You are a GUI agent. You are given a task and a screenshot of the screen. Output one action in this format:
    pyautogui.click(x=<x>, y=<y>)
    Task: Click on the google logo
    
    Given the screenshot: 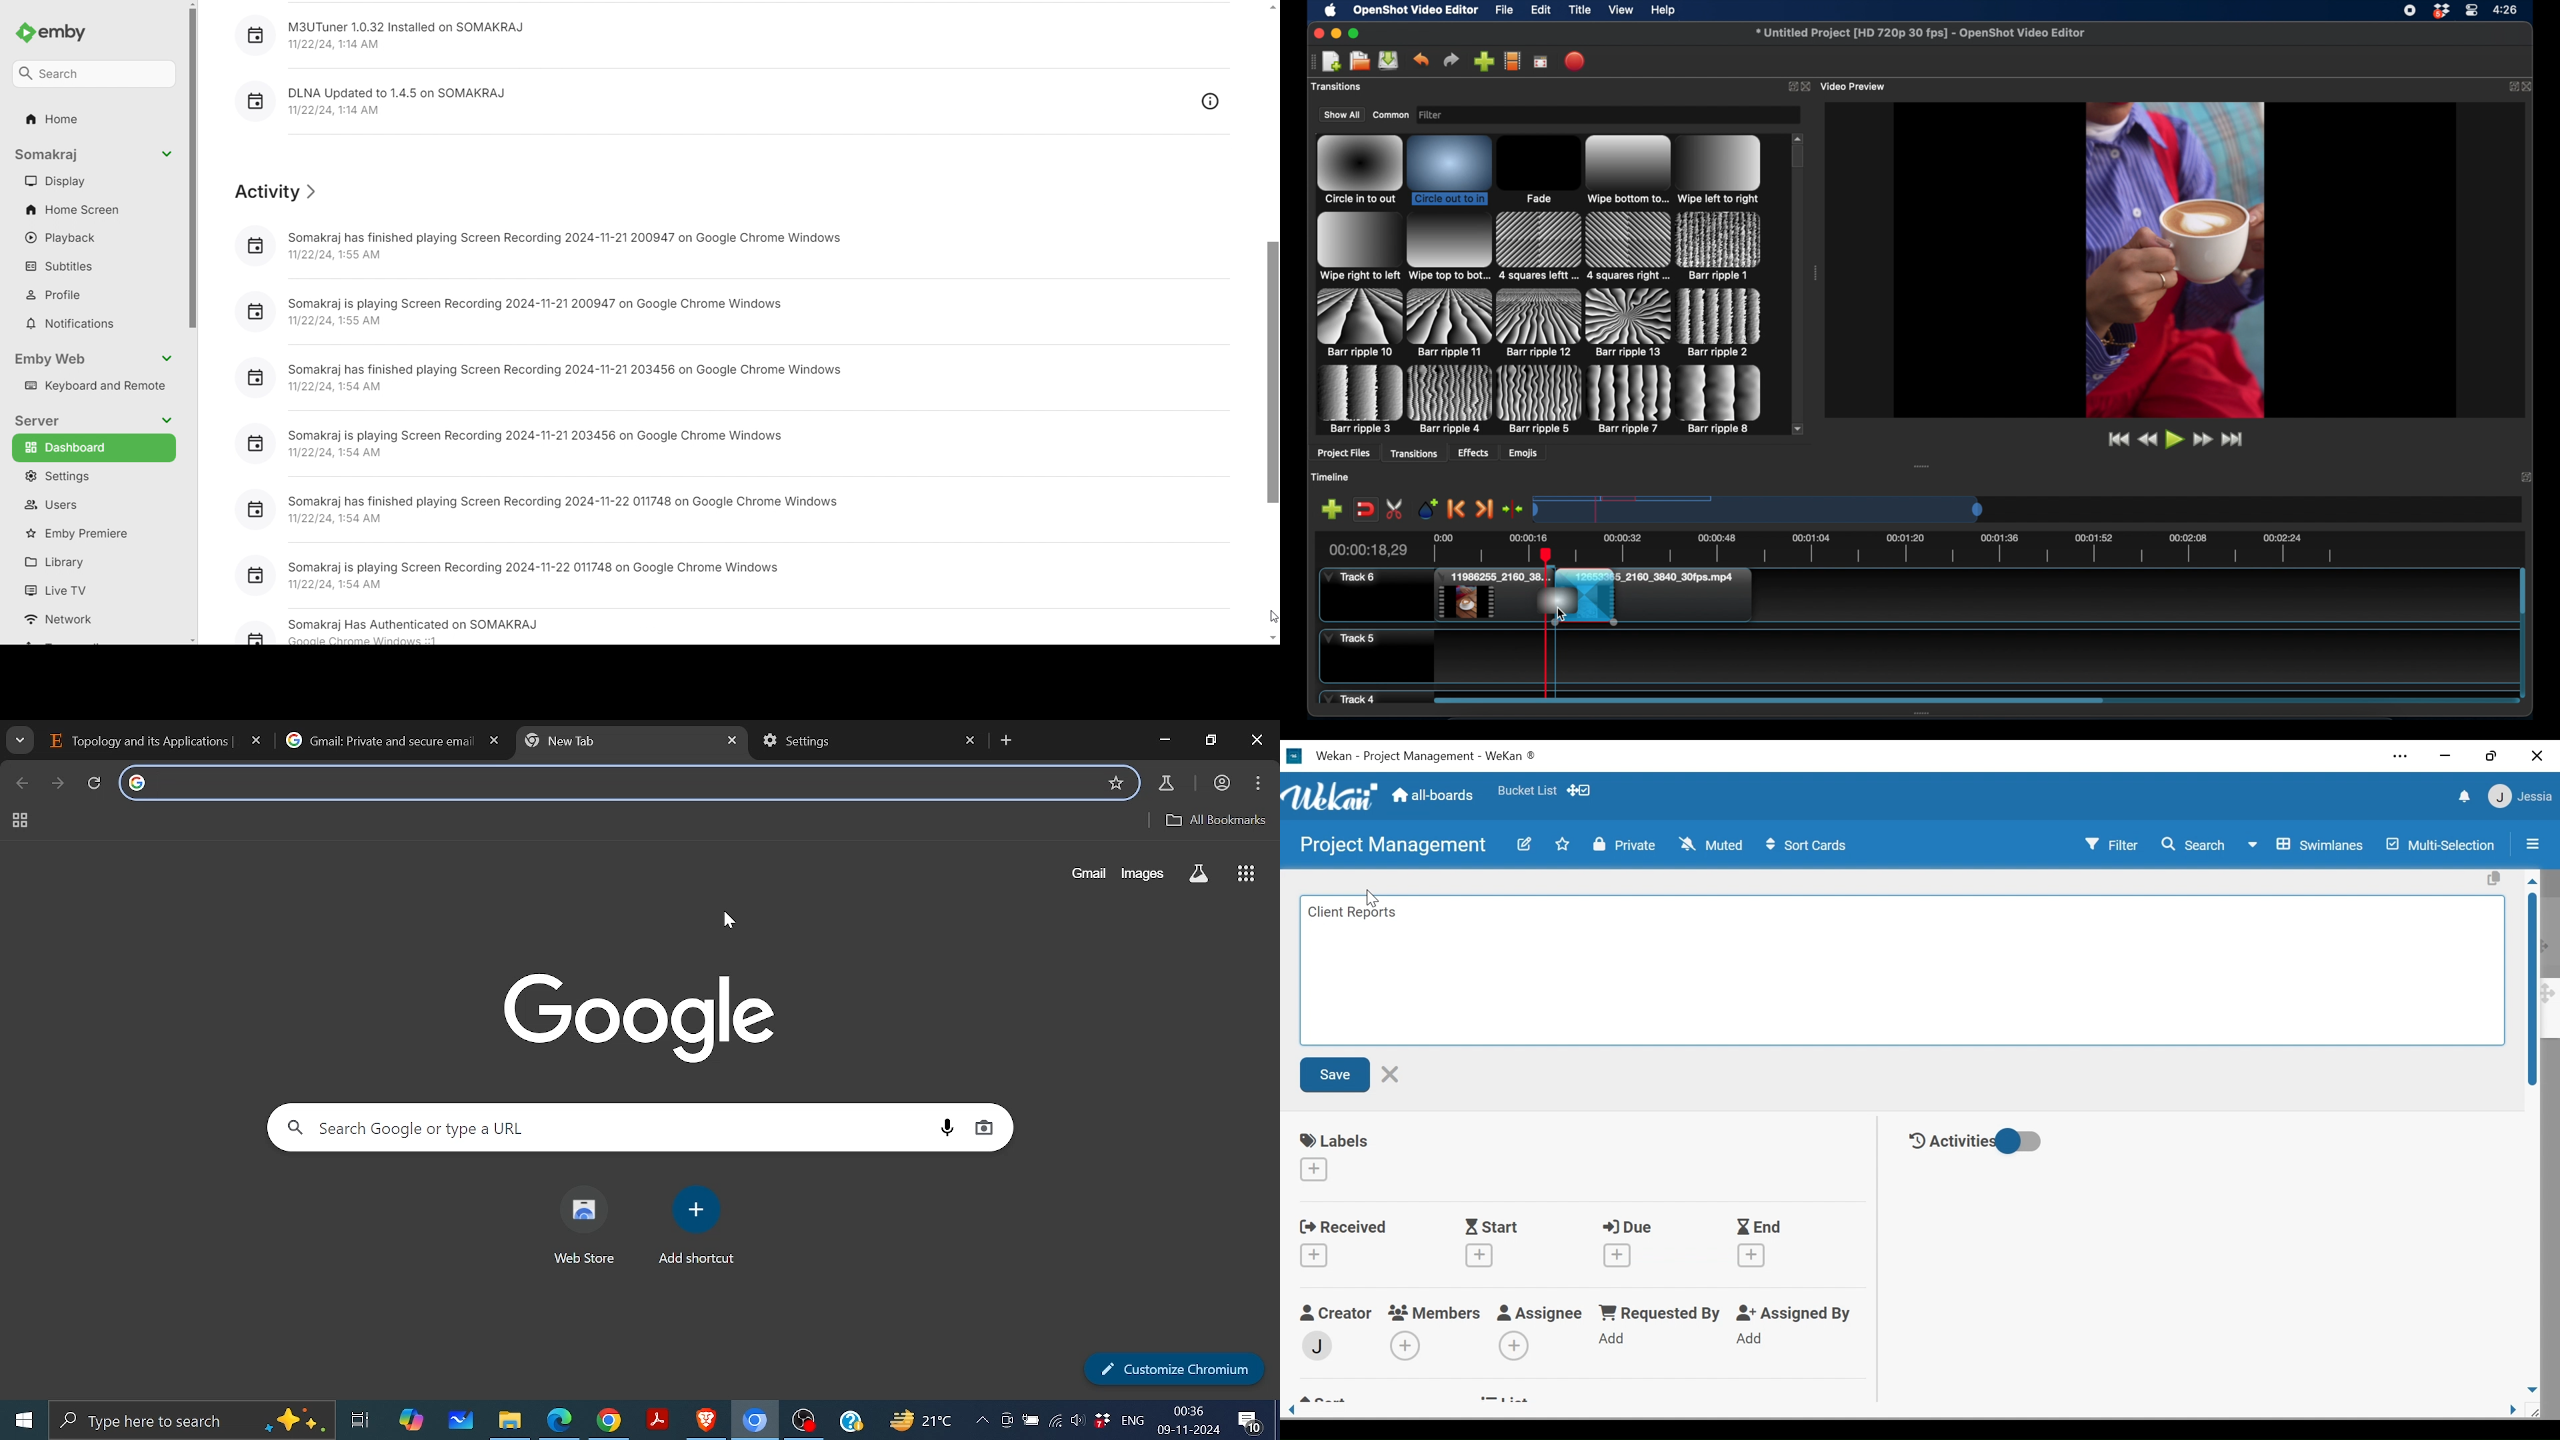 What is the action you would take?
    pyautogui.click(x=138, y=781)
    